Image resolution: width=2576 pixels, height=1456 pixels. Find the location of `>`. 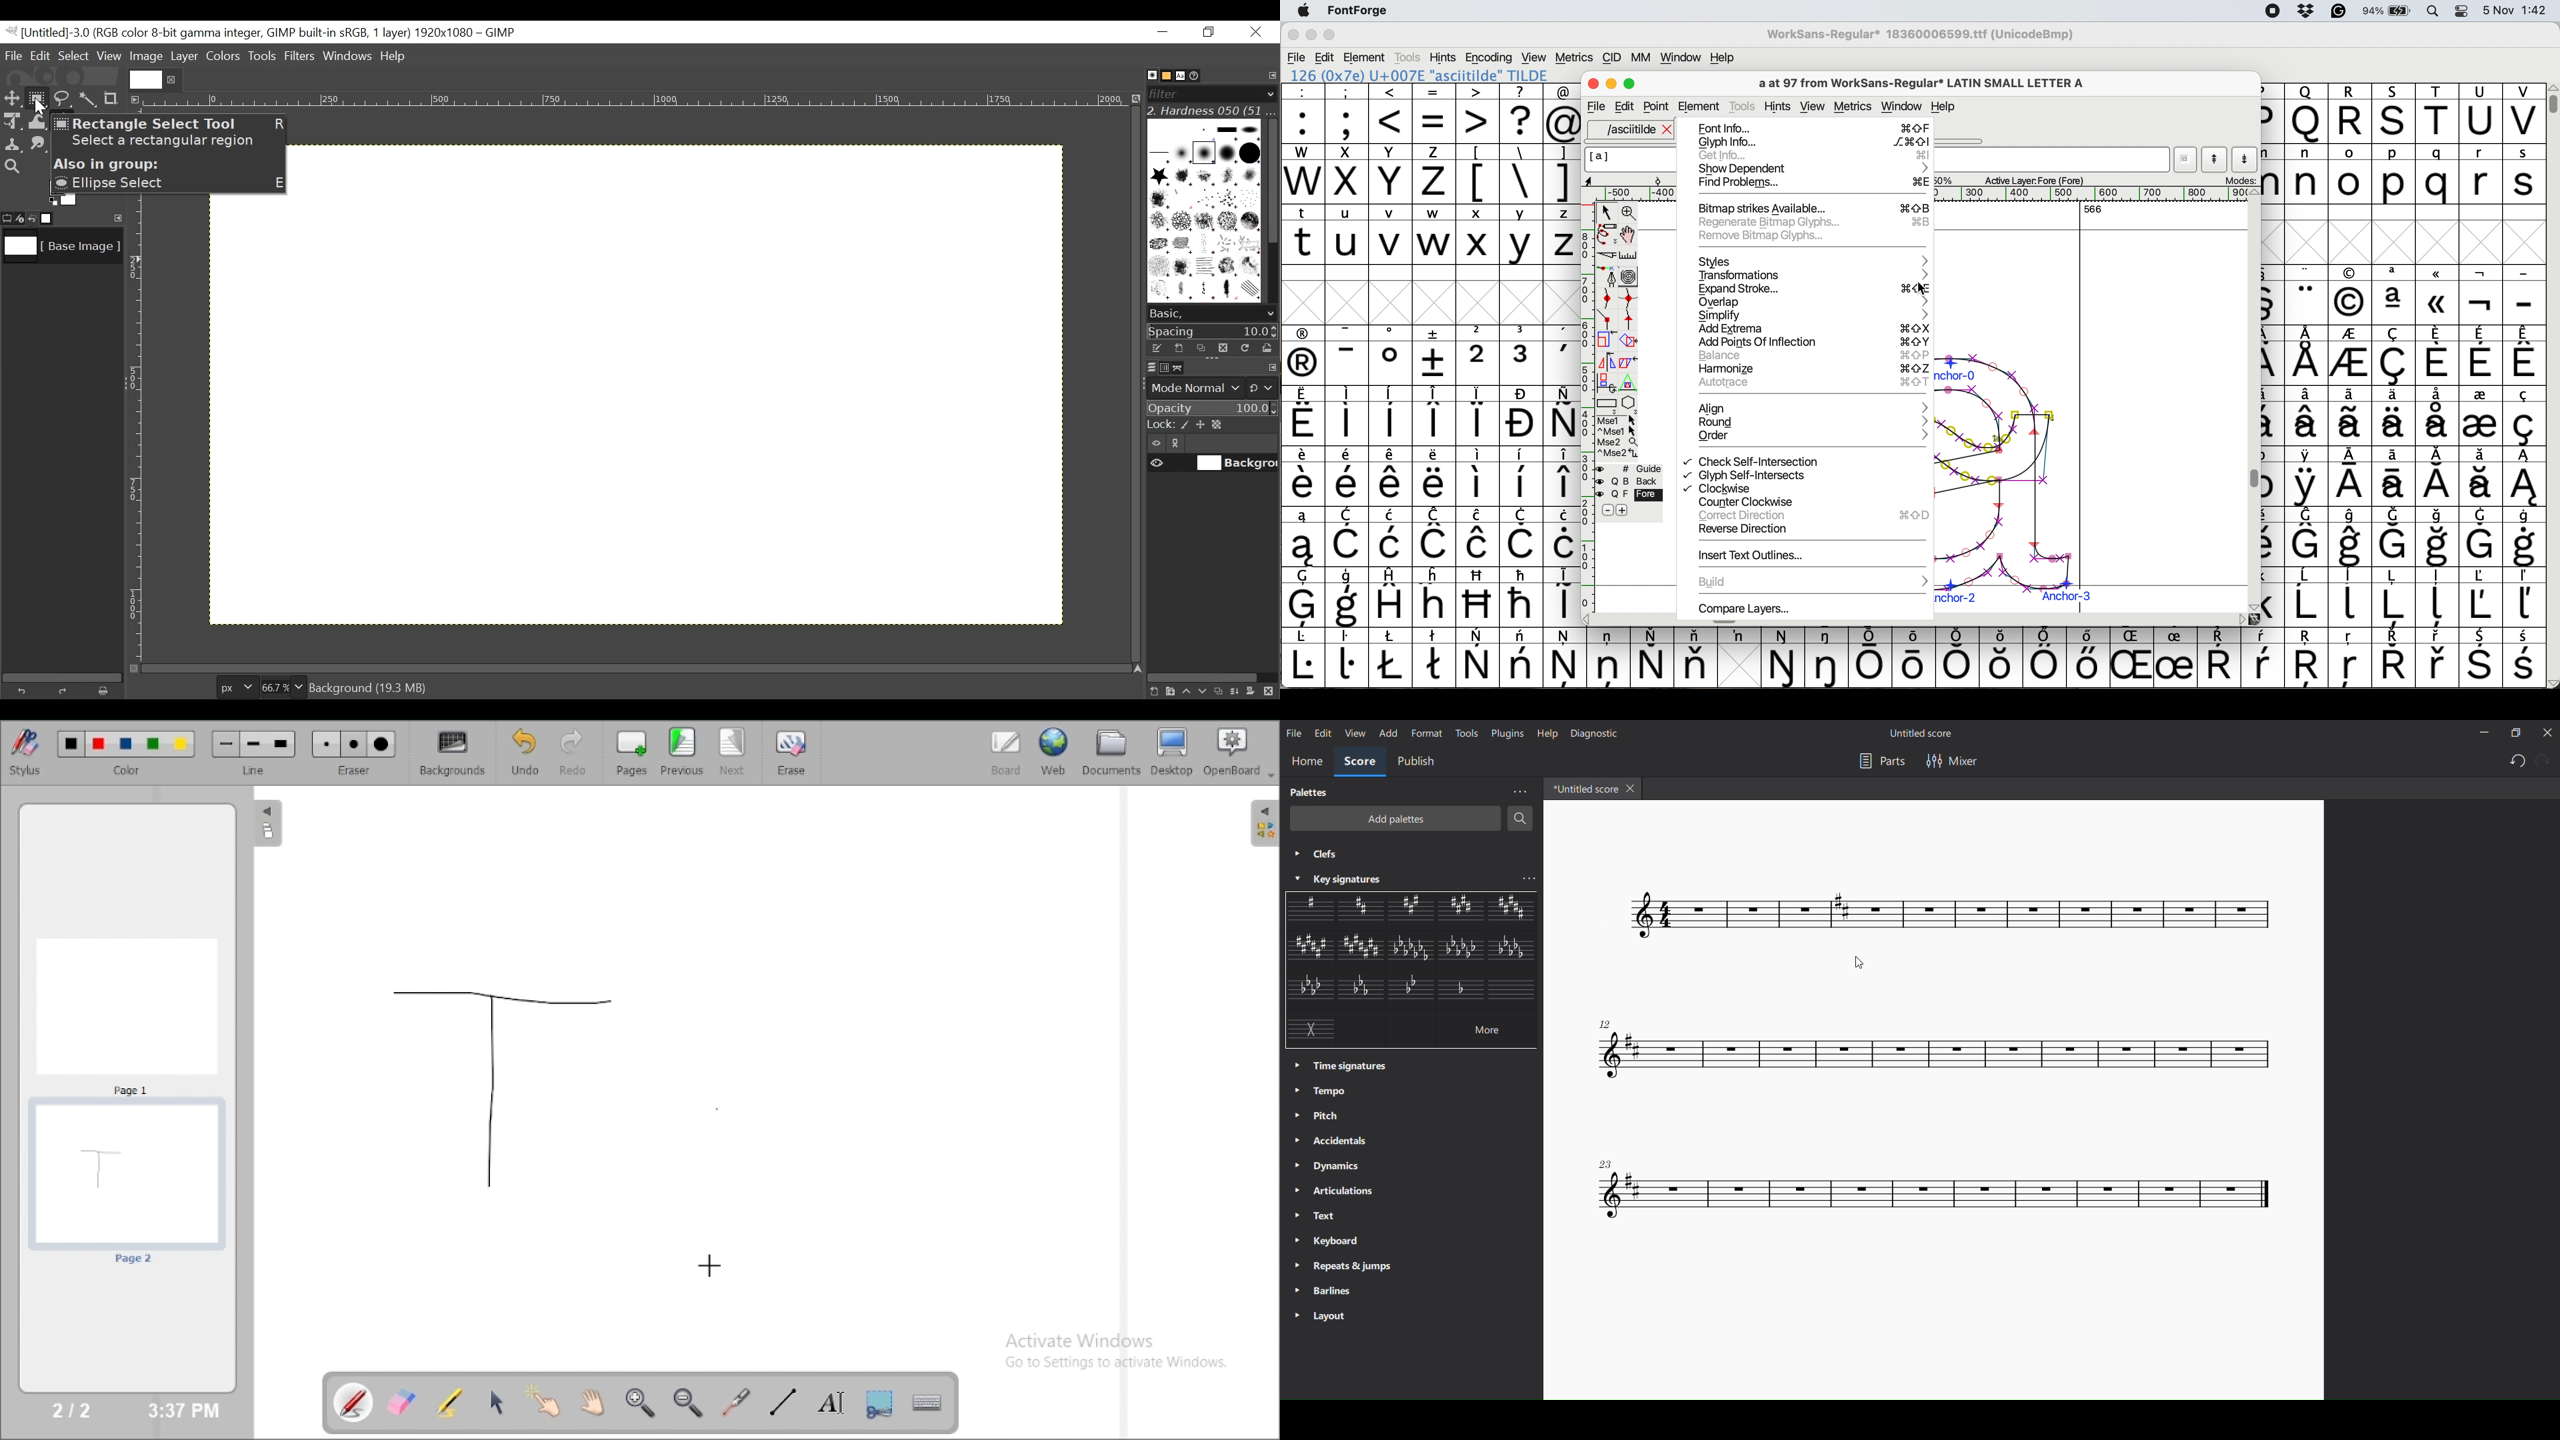

> is located at coordinates (1478, 113).